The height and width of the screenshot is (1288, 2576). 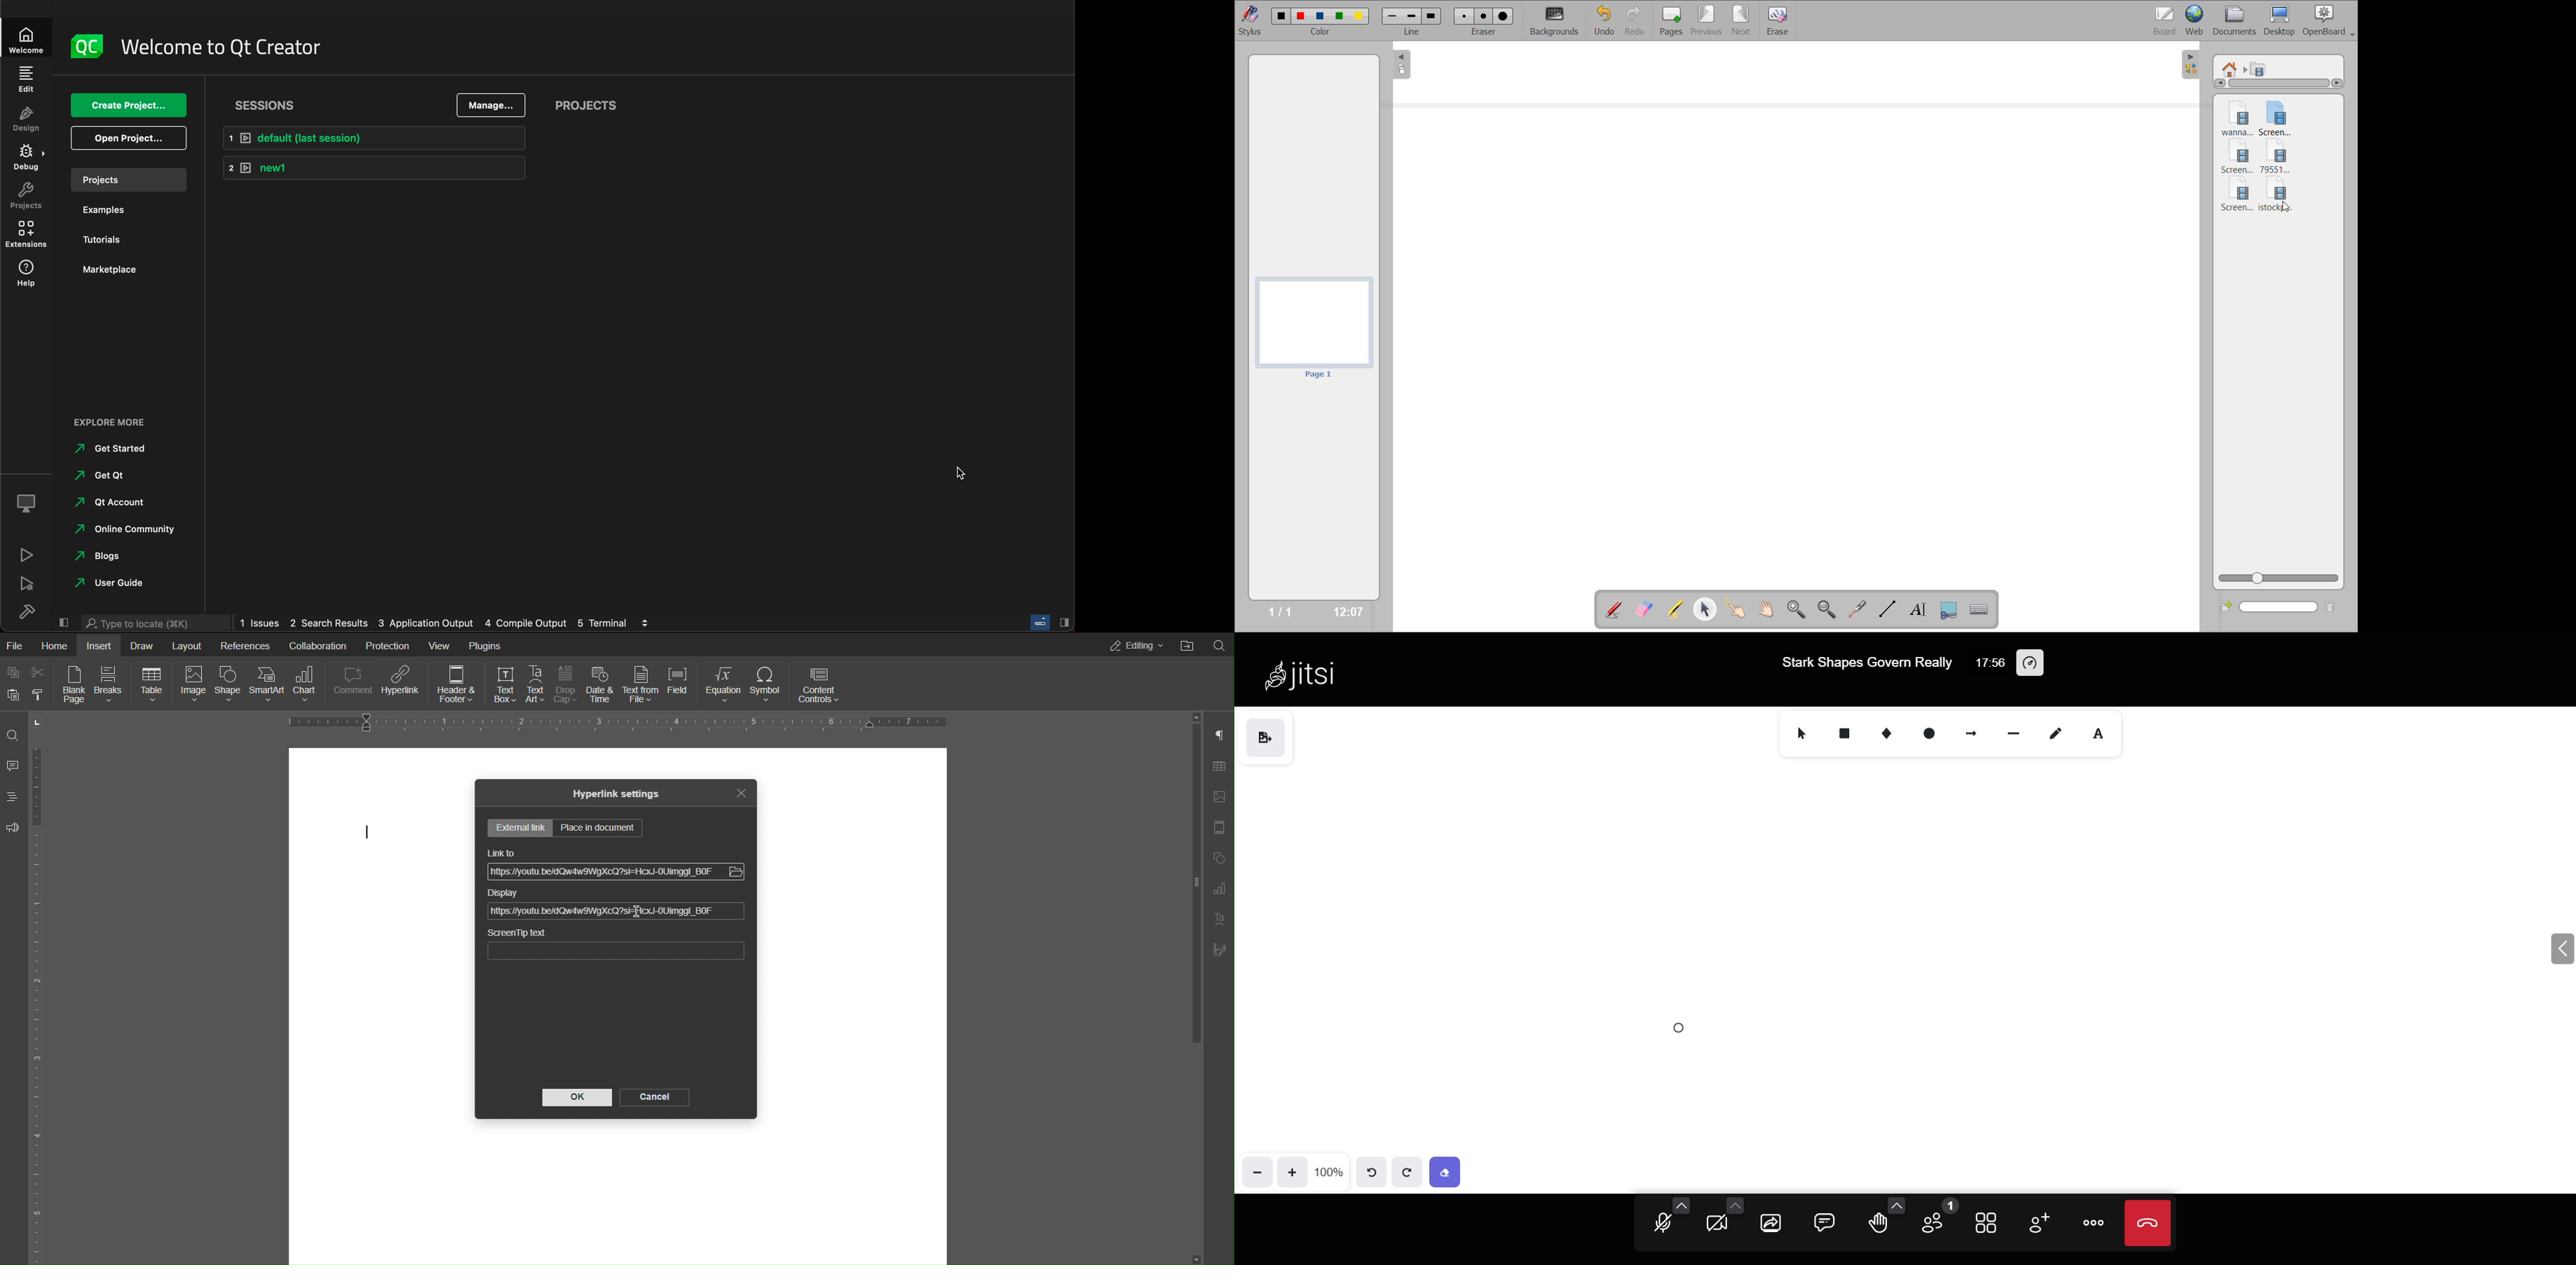 I want to click on save as image, so click(x=1264, y=738).